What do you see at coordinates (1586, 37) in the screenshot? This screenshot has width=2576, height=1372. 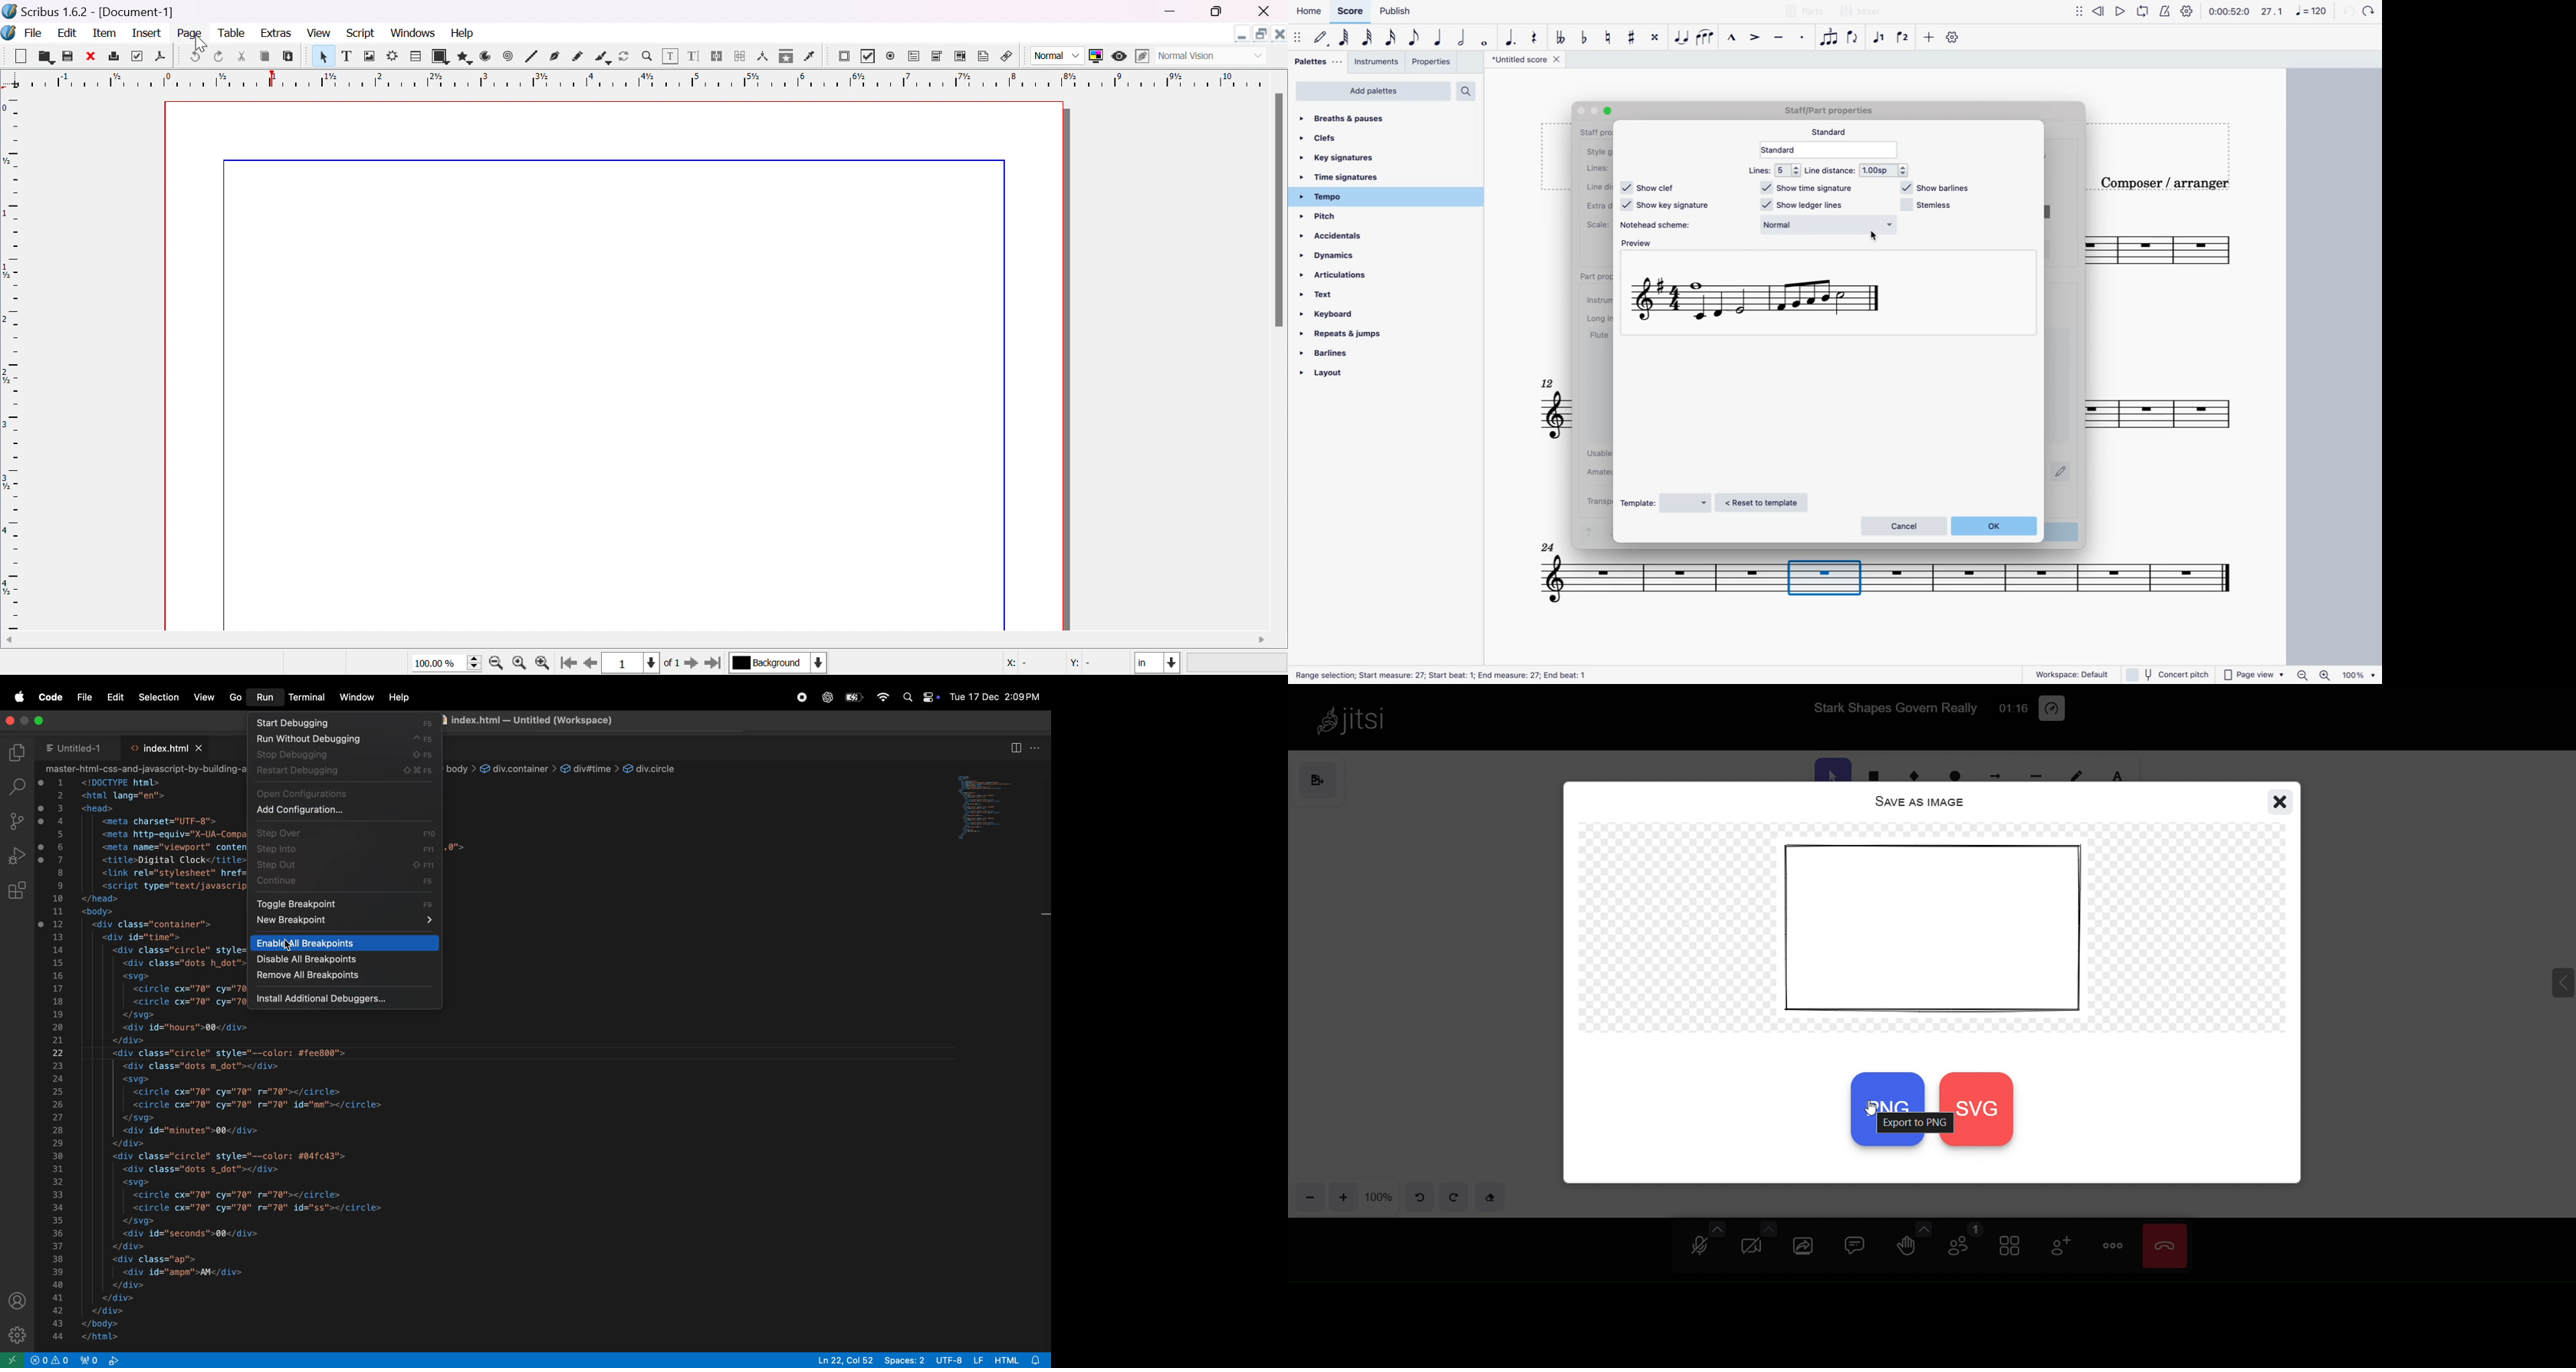 I see `toggle flat` at bounding box center [1586, 37].